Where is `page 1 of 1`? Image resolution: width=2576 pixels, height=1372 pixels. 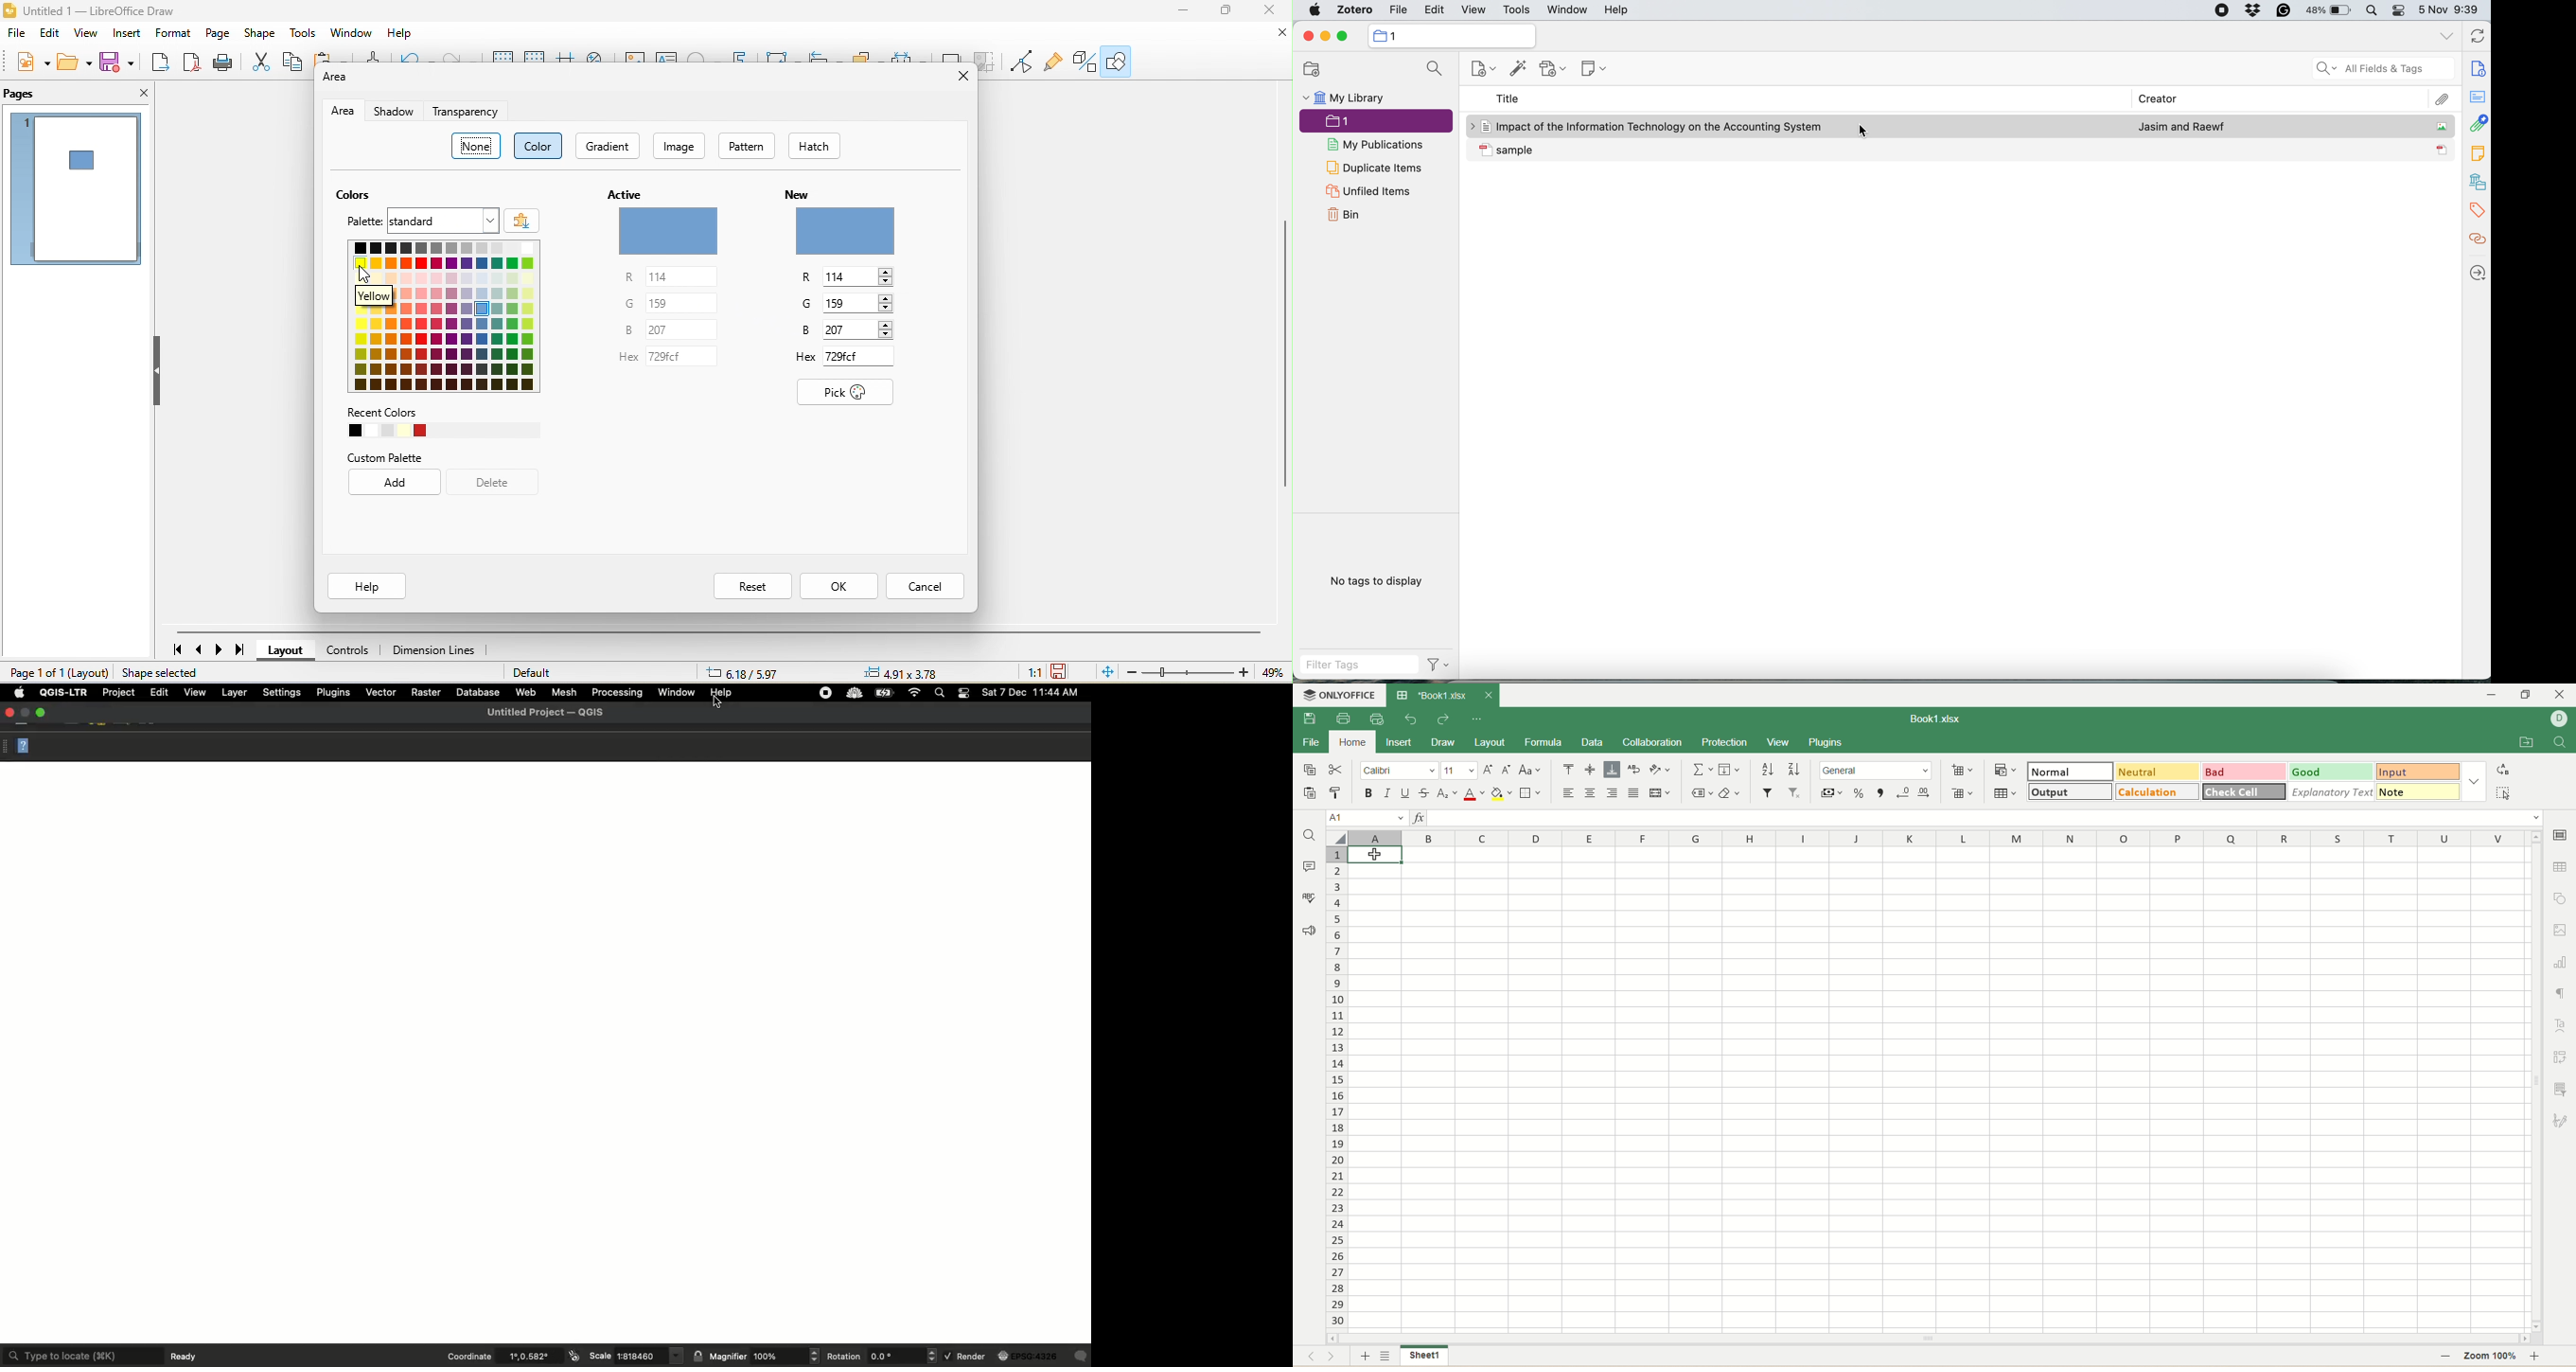
page 1 of 1 is located at coordinates (31, 674).